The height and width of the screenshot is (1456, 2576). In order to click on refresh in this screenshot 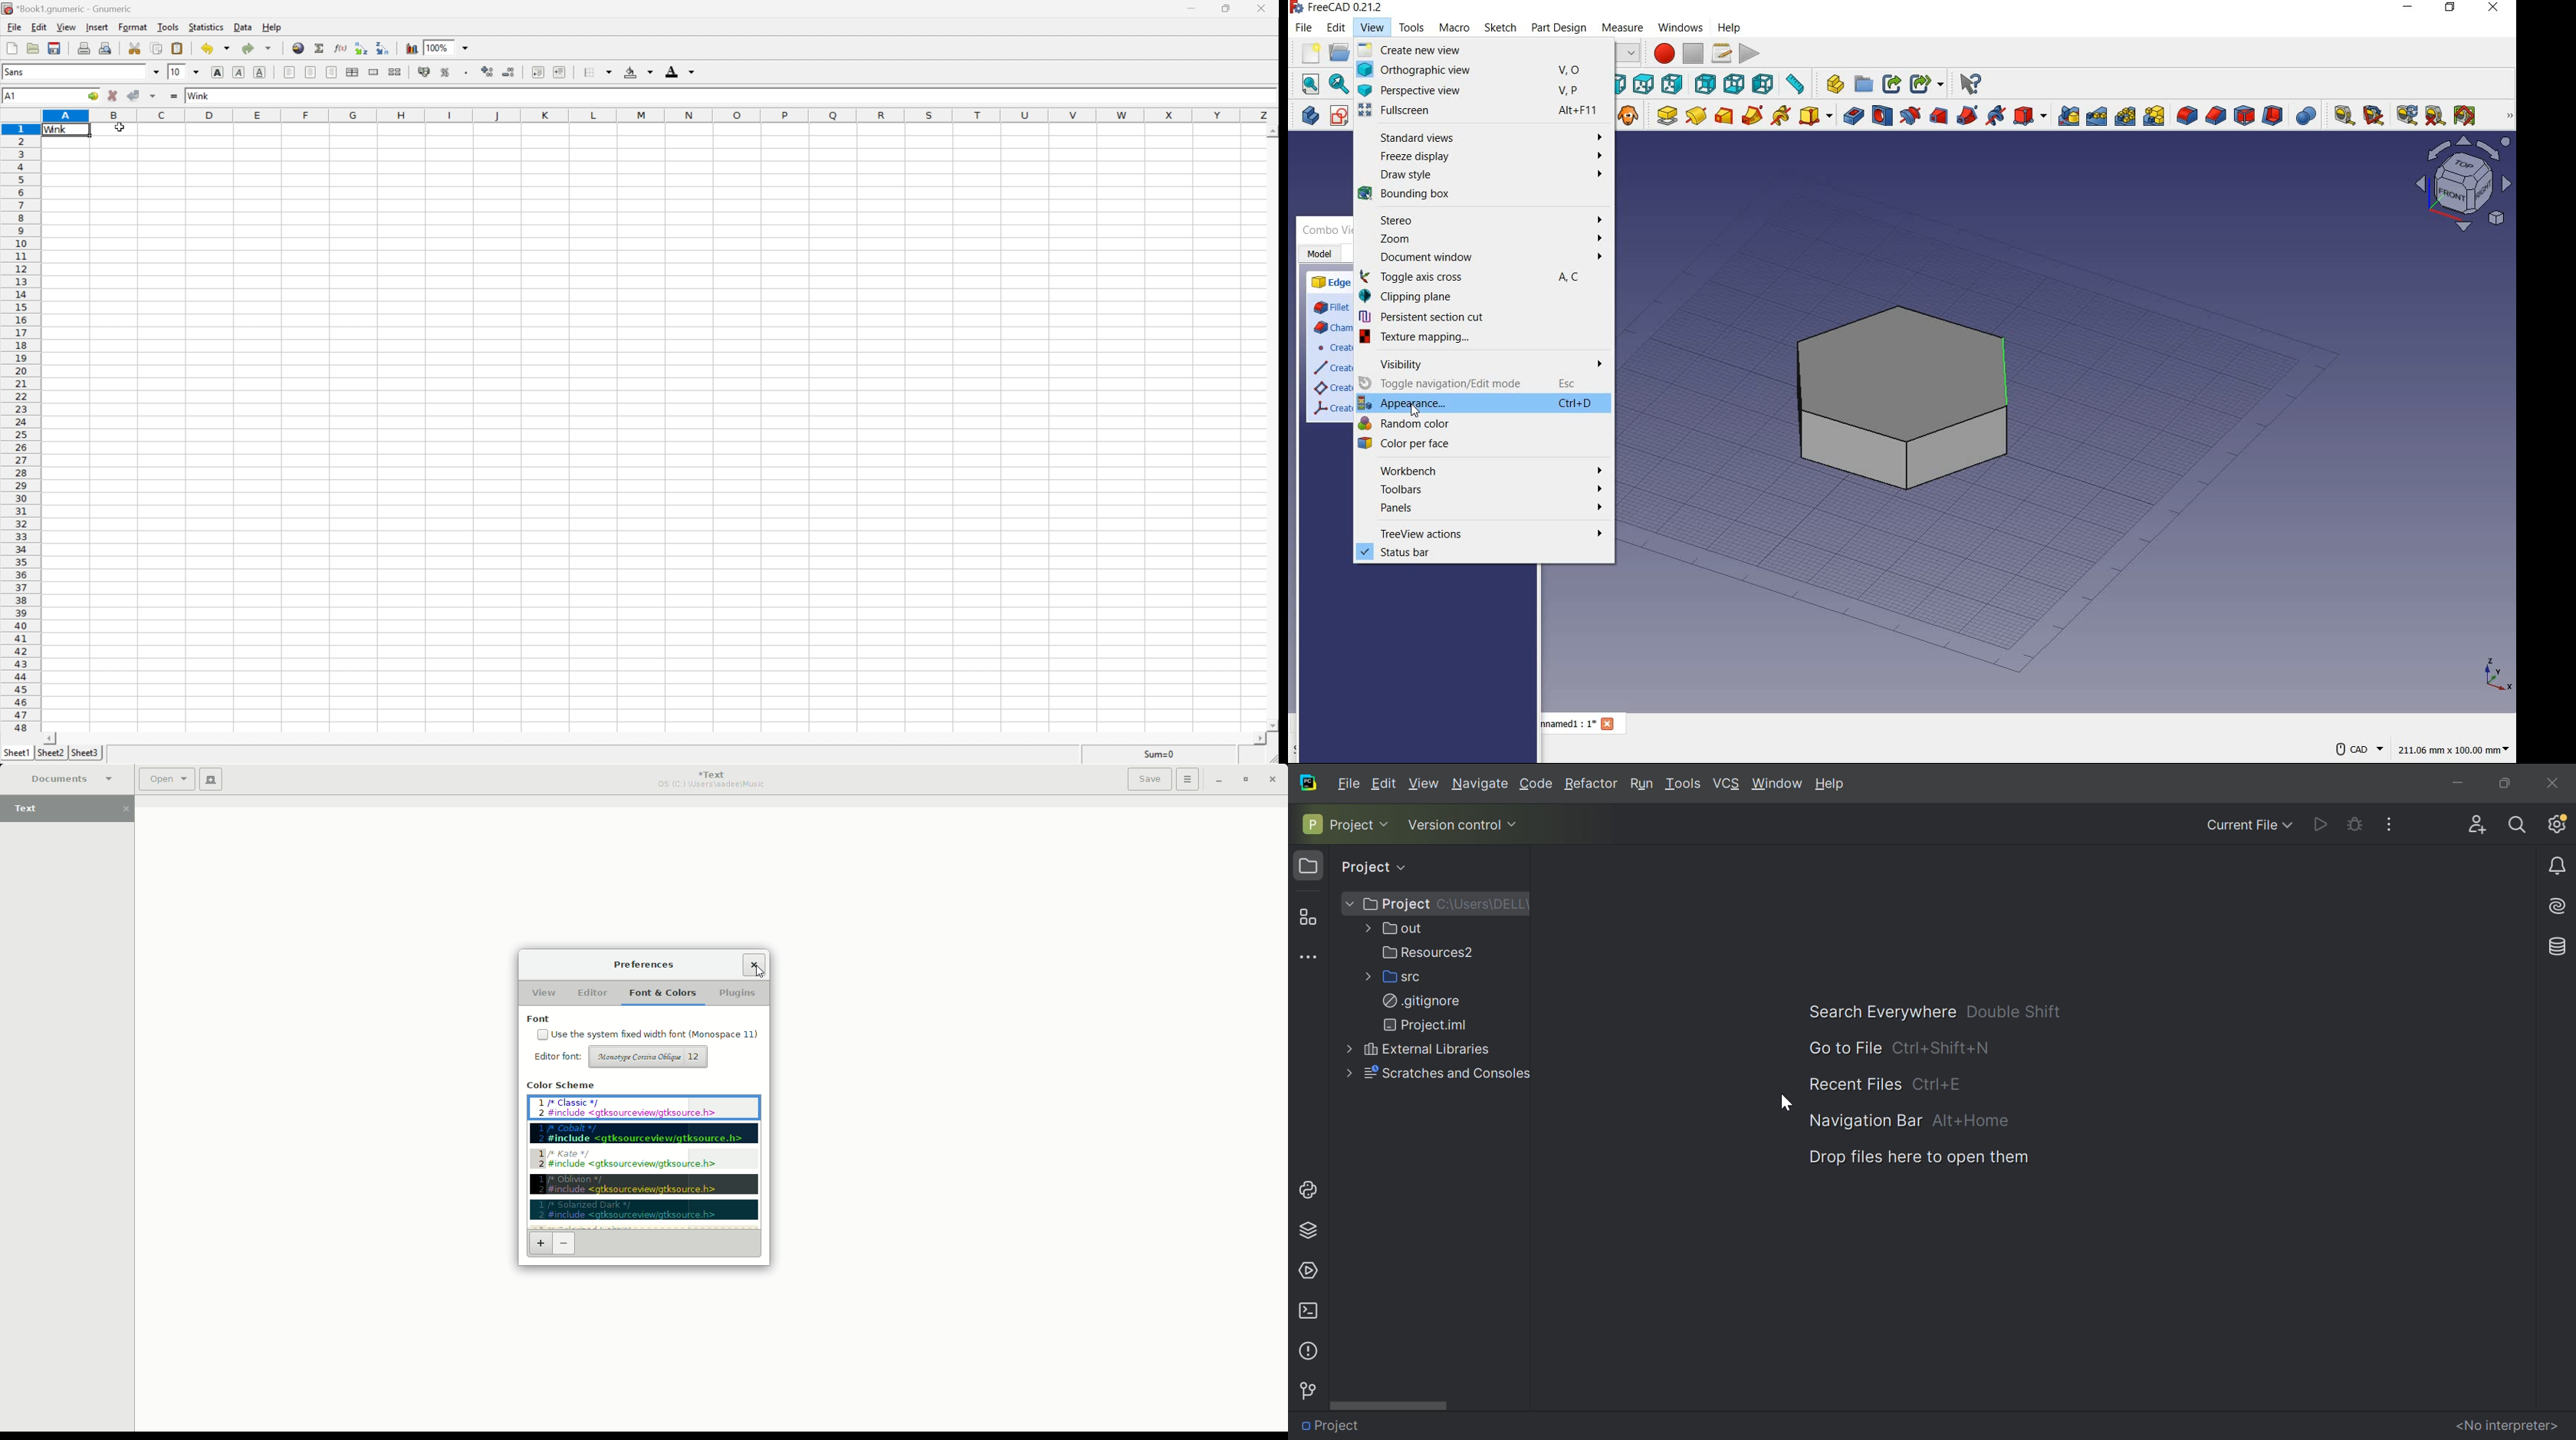, I will do `click(2407, 116)`.